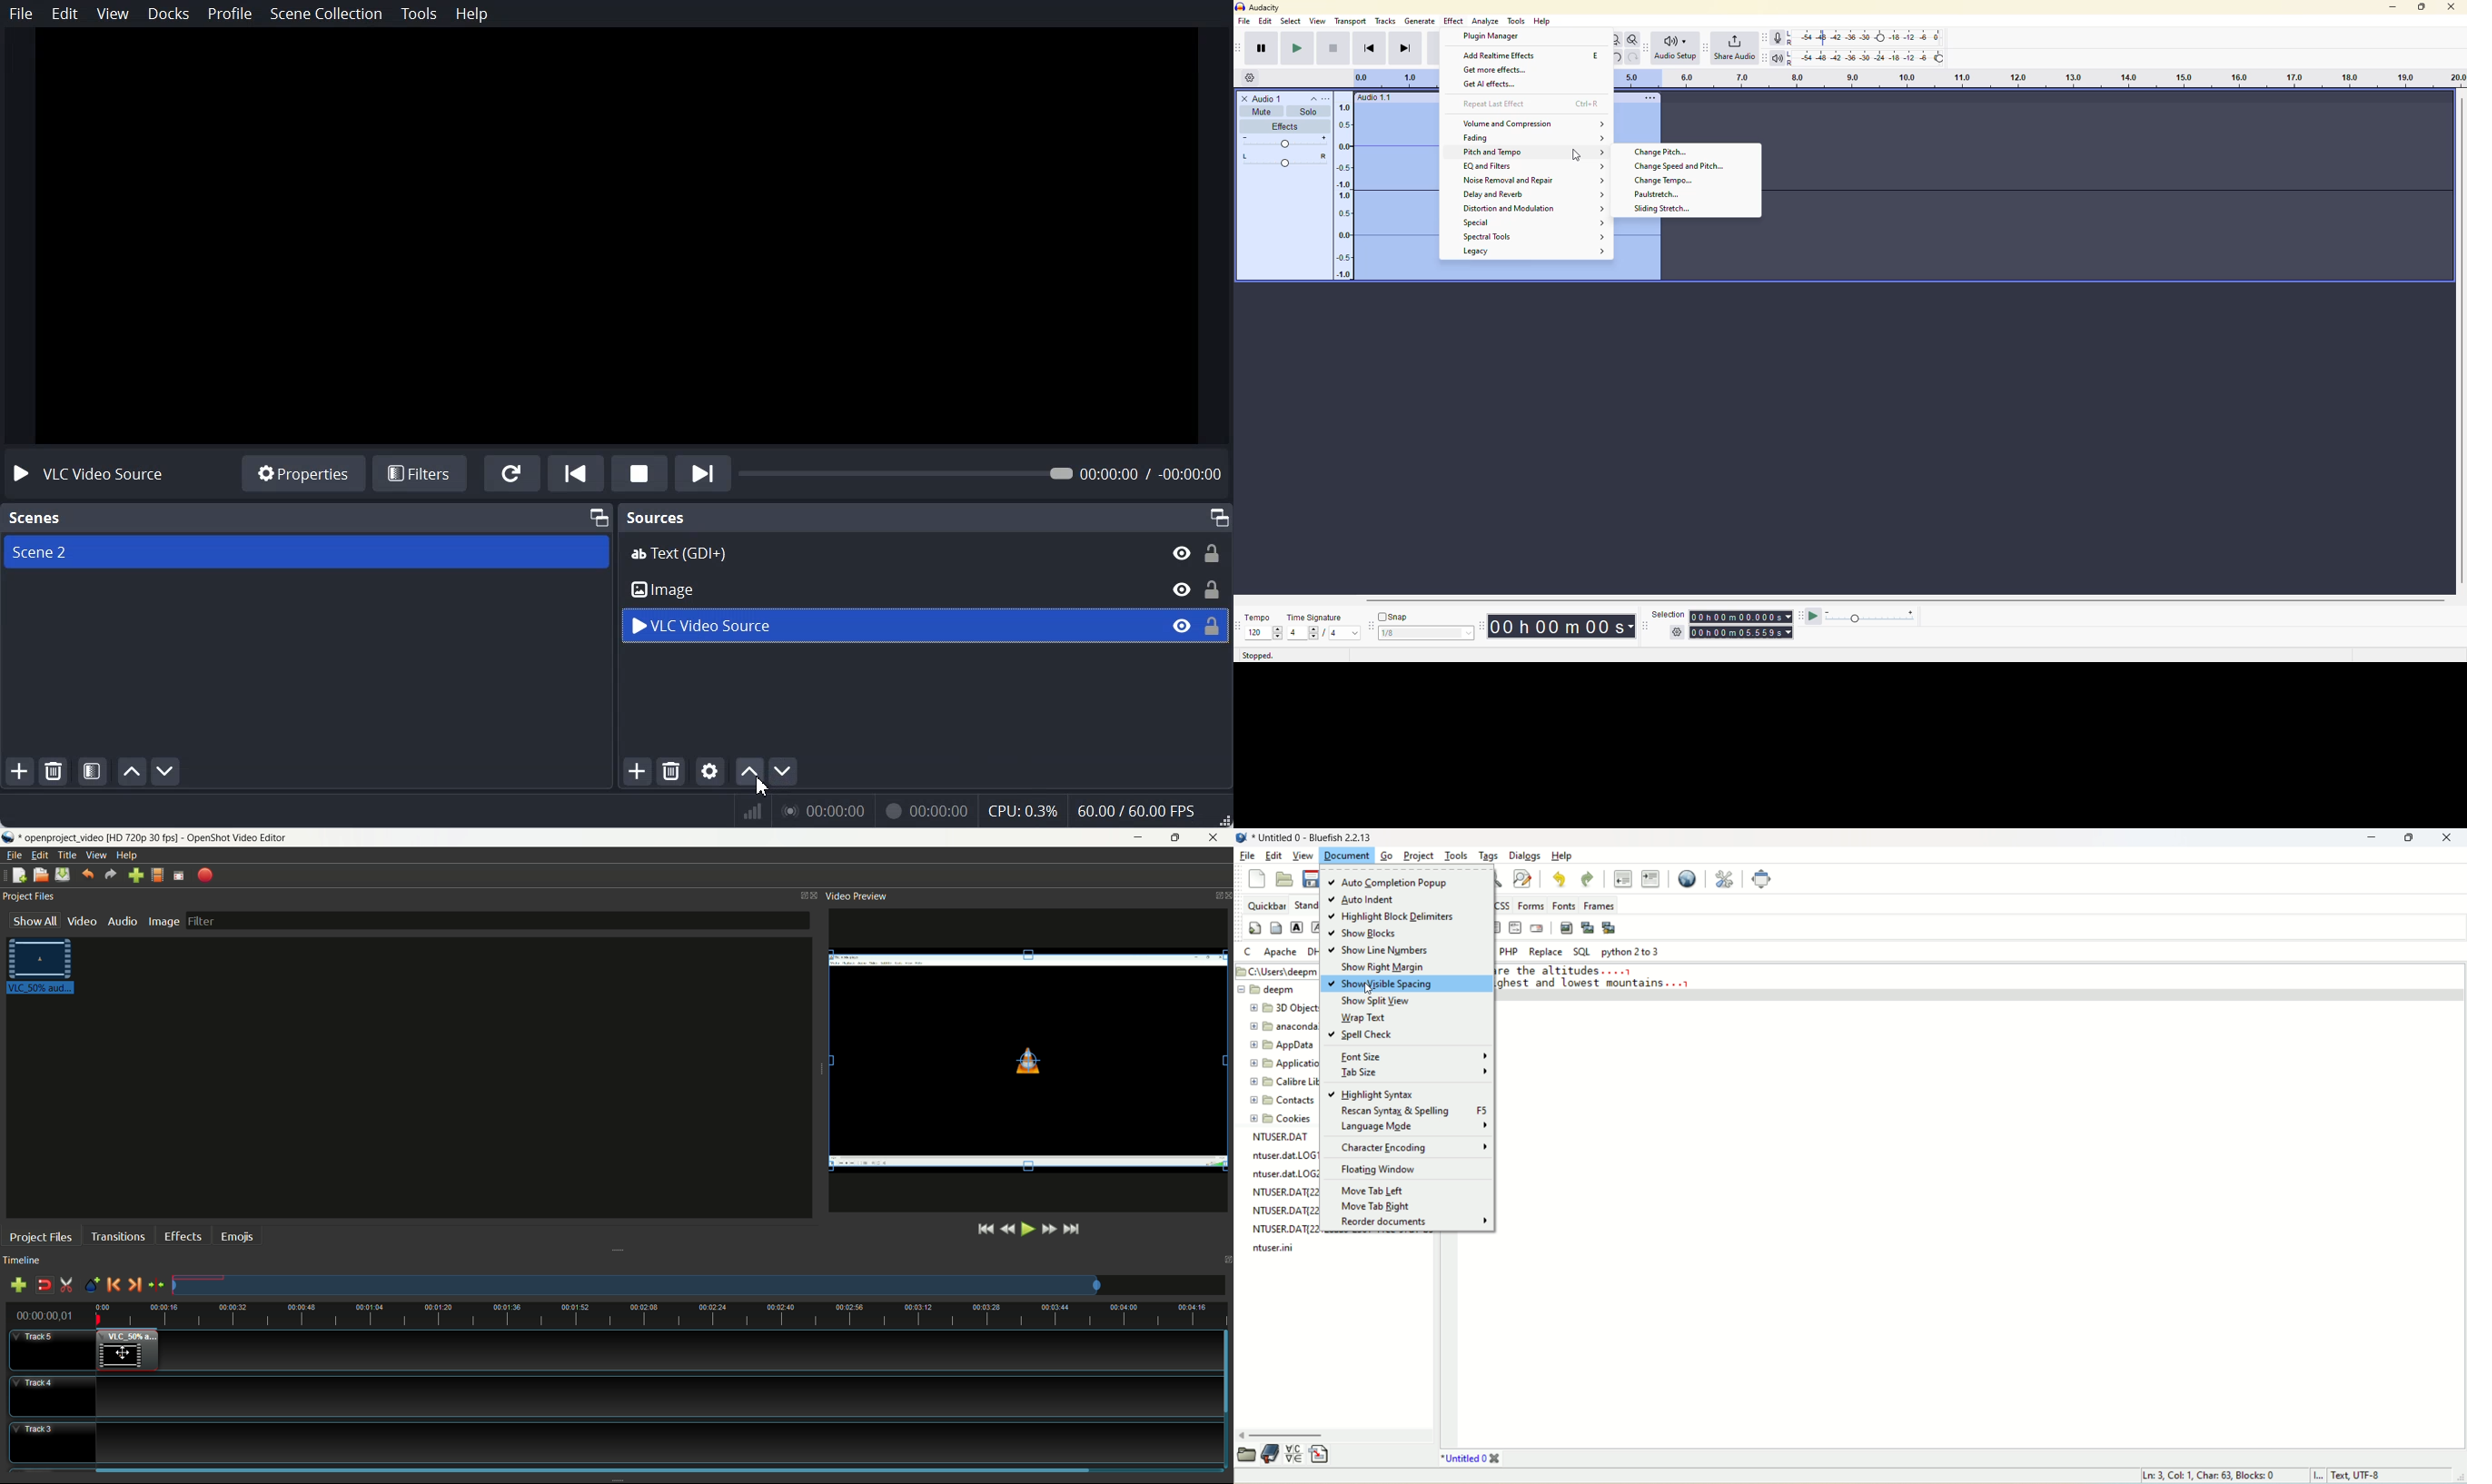  What do you see at coordinates (166, 771) in the screenshot?
I see `Move scene down` at bounding box center [166, 771].